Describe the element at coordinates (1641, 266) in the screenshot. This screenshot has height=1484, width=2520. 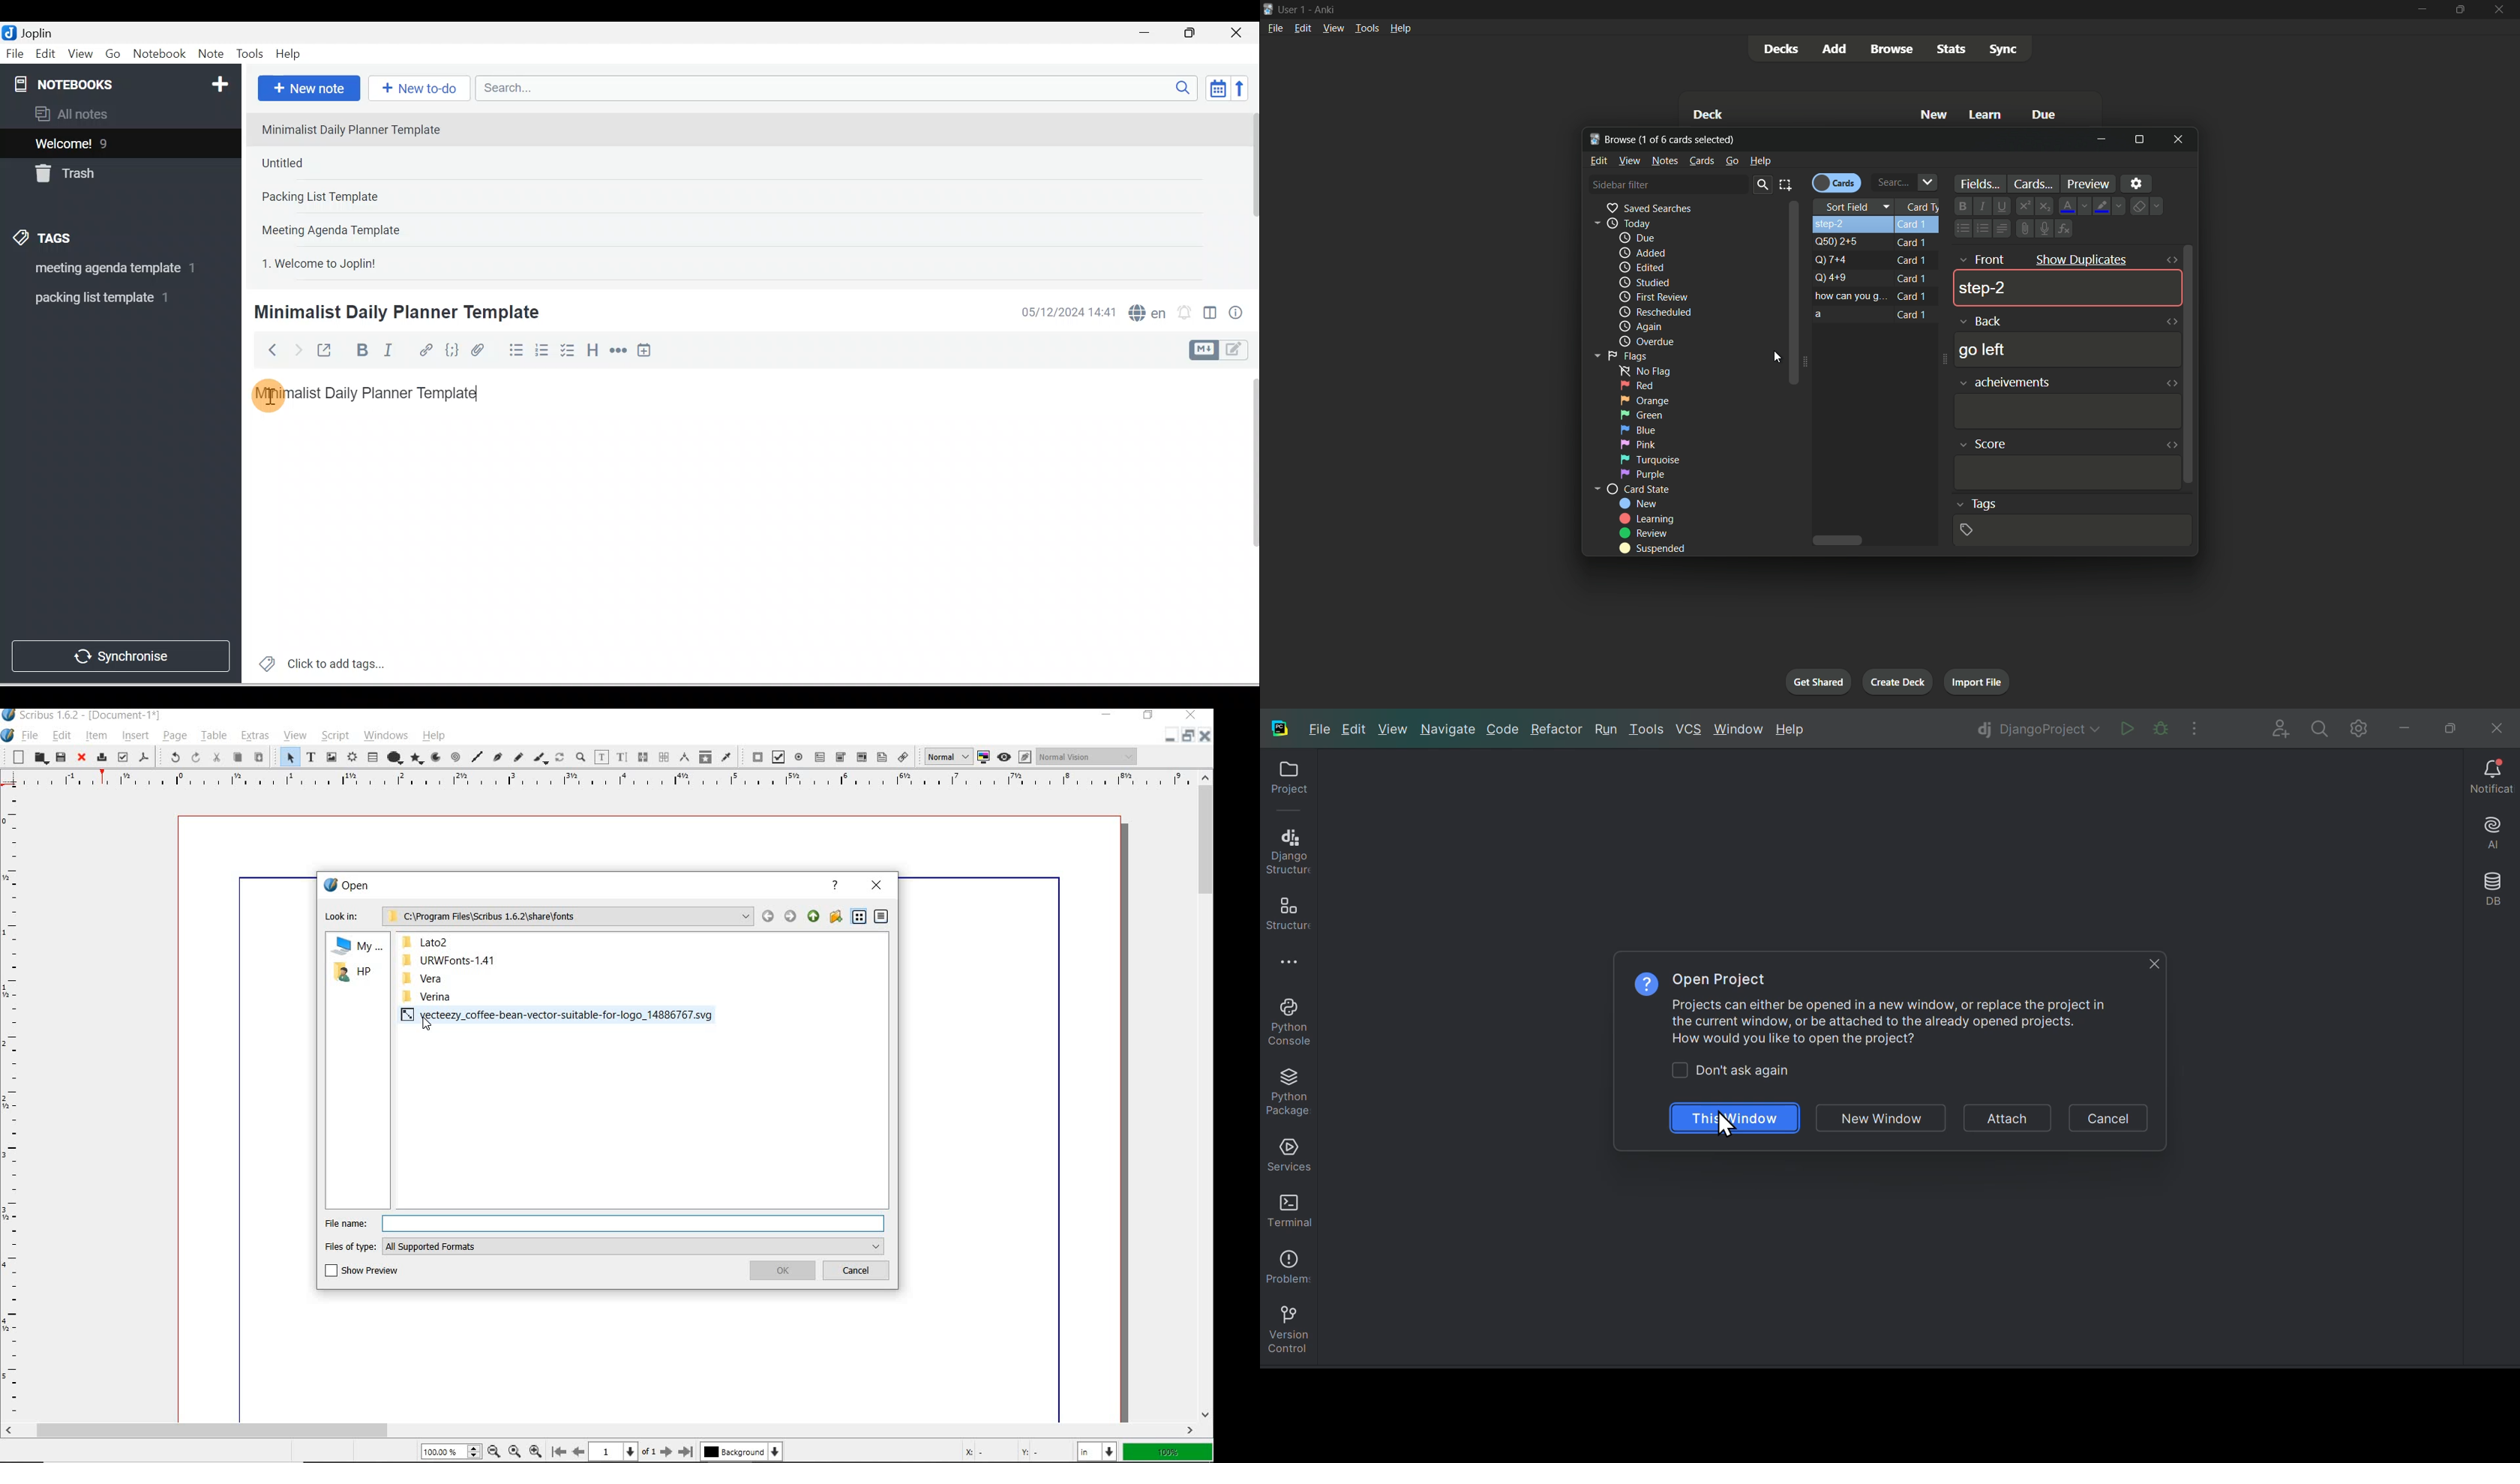
I see ` edited` at that location.